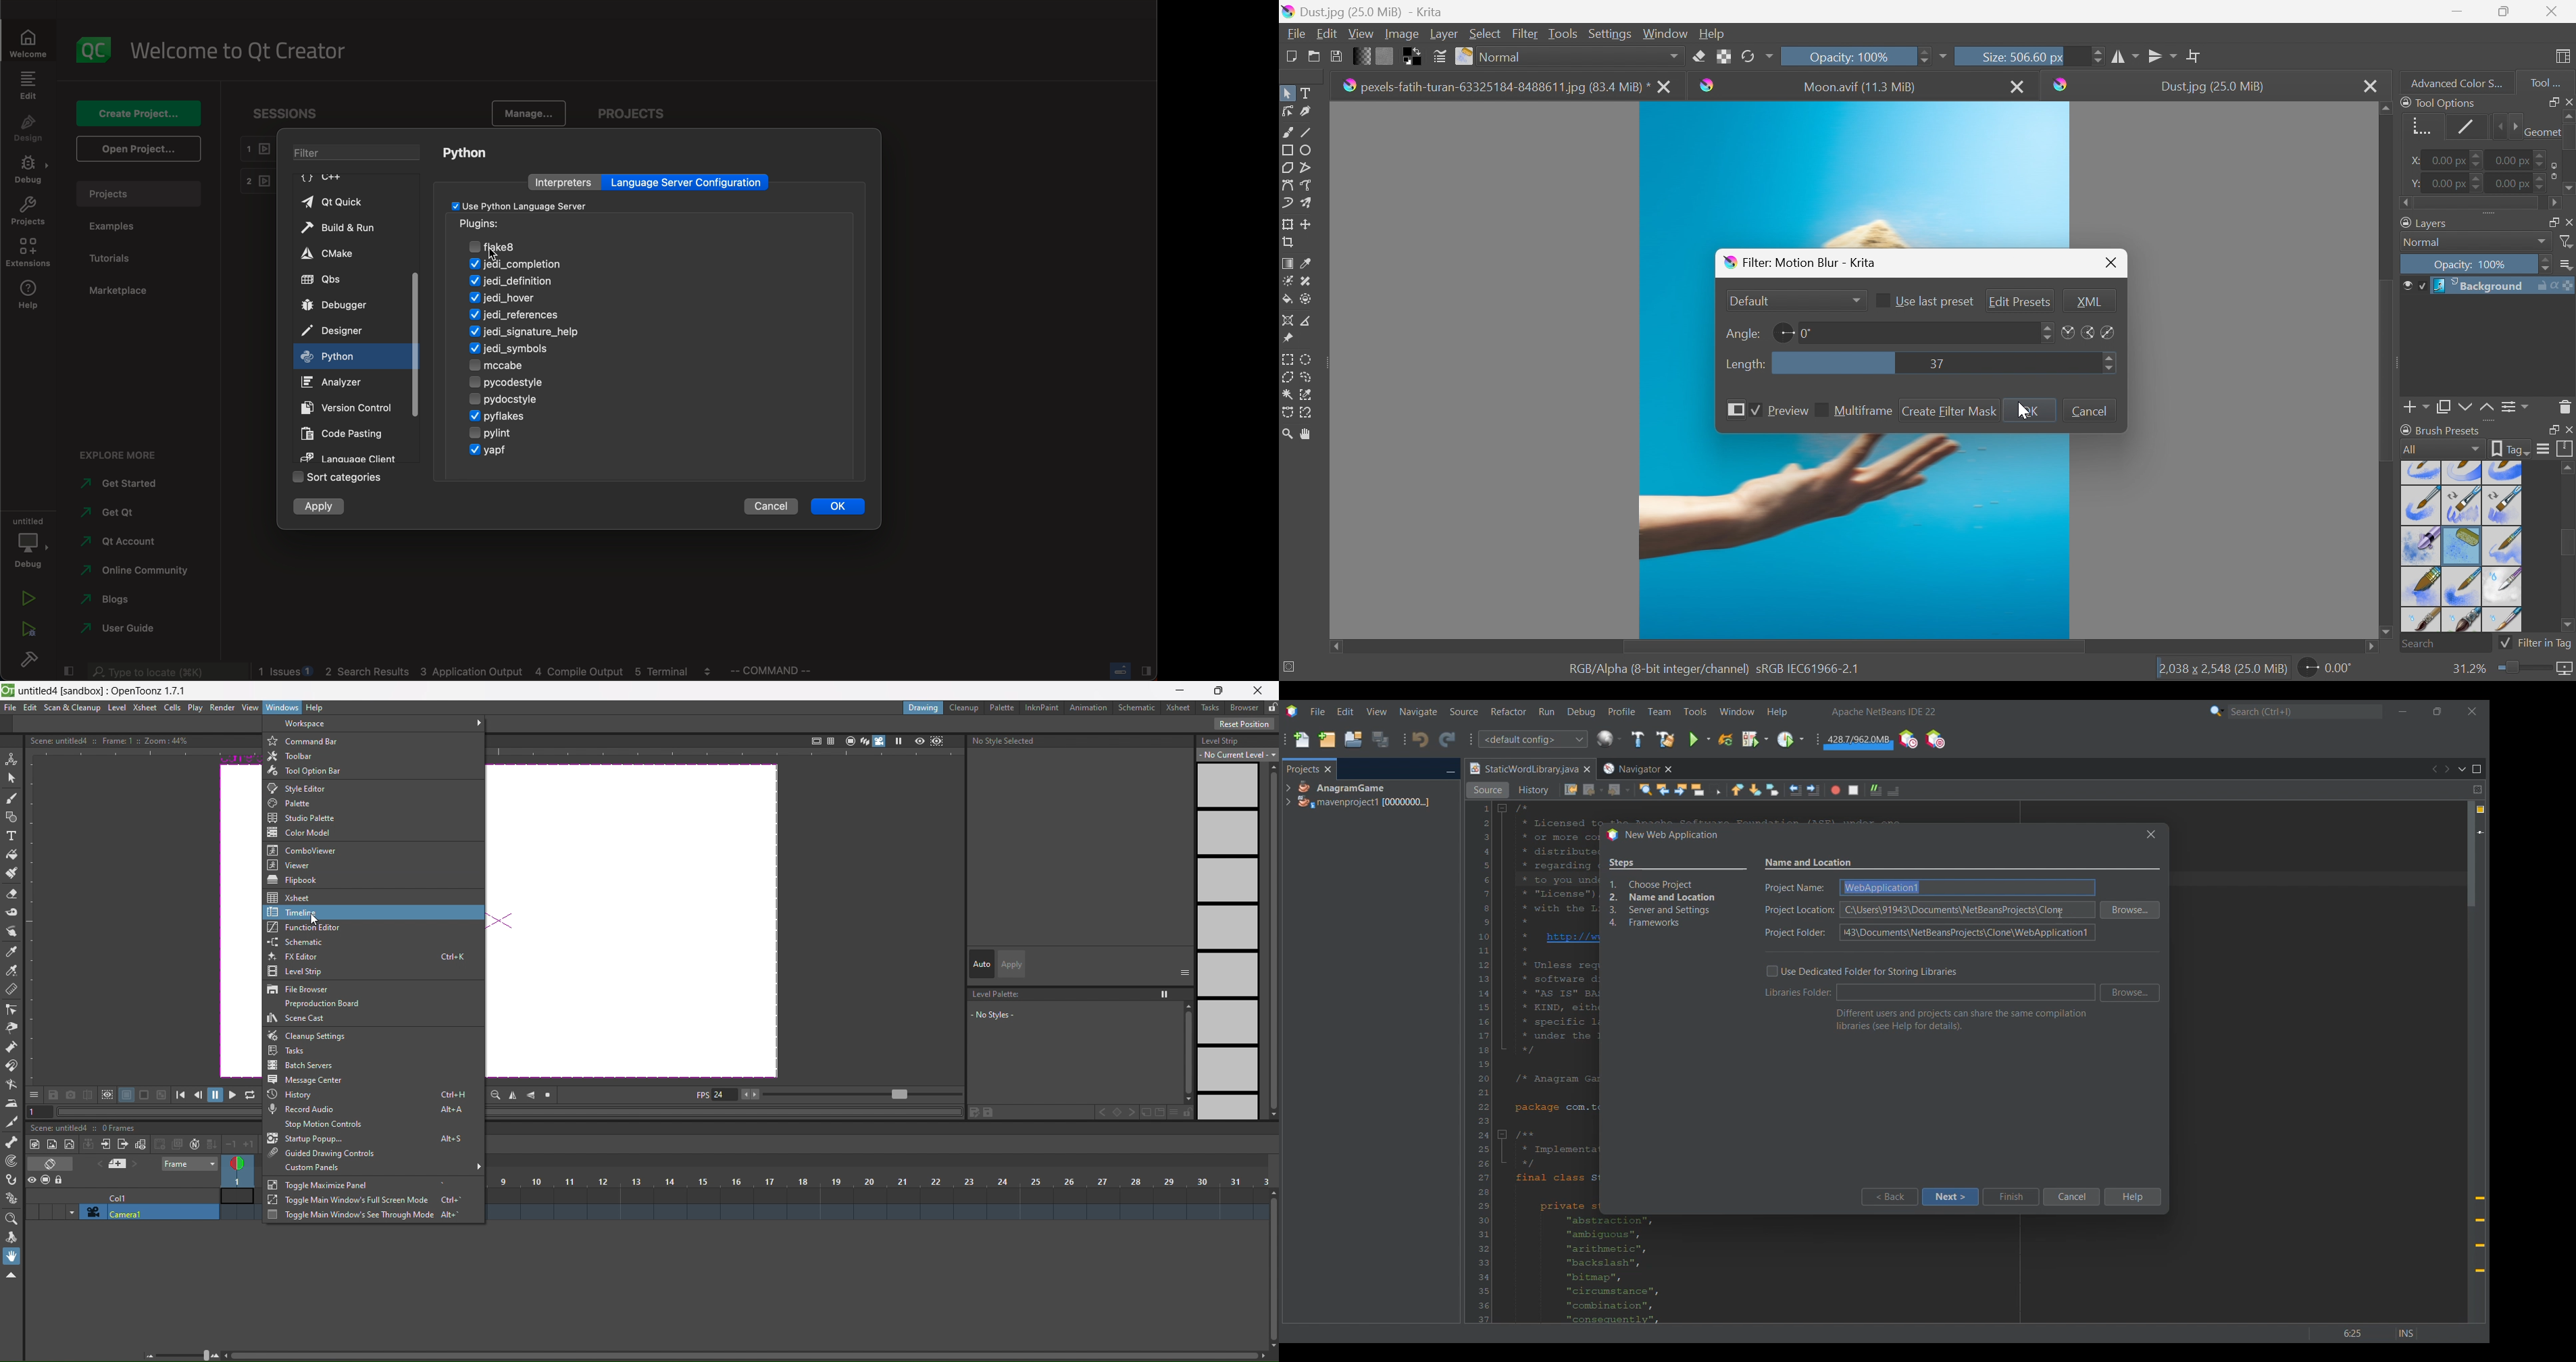 The width and height of the screenshot is (2576, 1372). What do you see at coordinates (191, 1163) in the screenshot?
I see `frame` at bounding box center [191, 1163].